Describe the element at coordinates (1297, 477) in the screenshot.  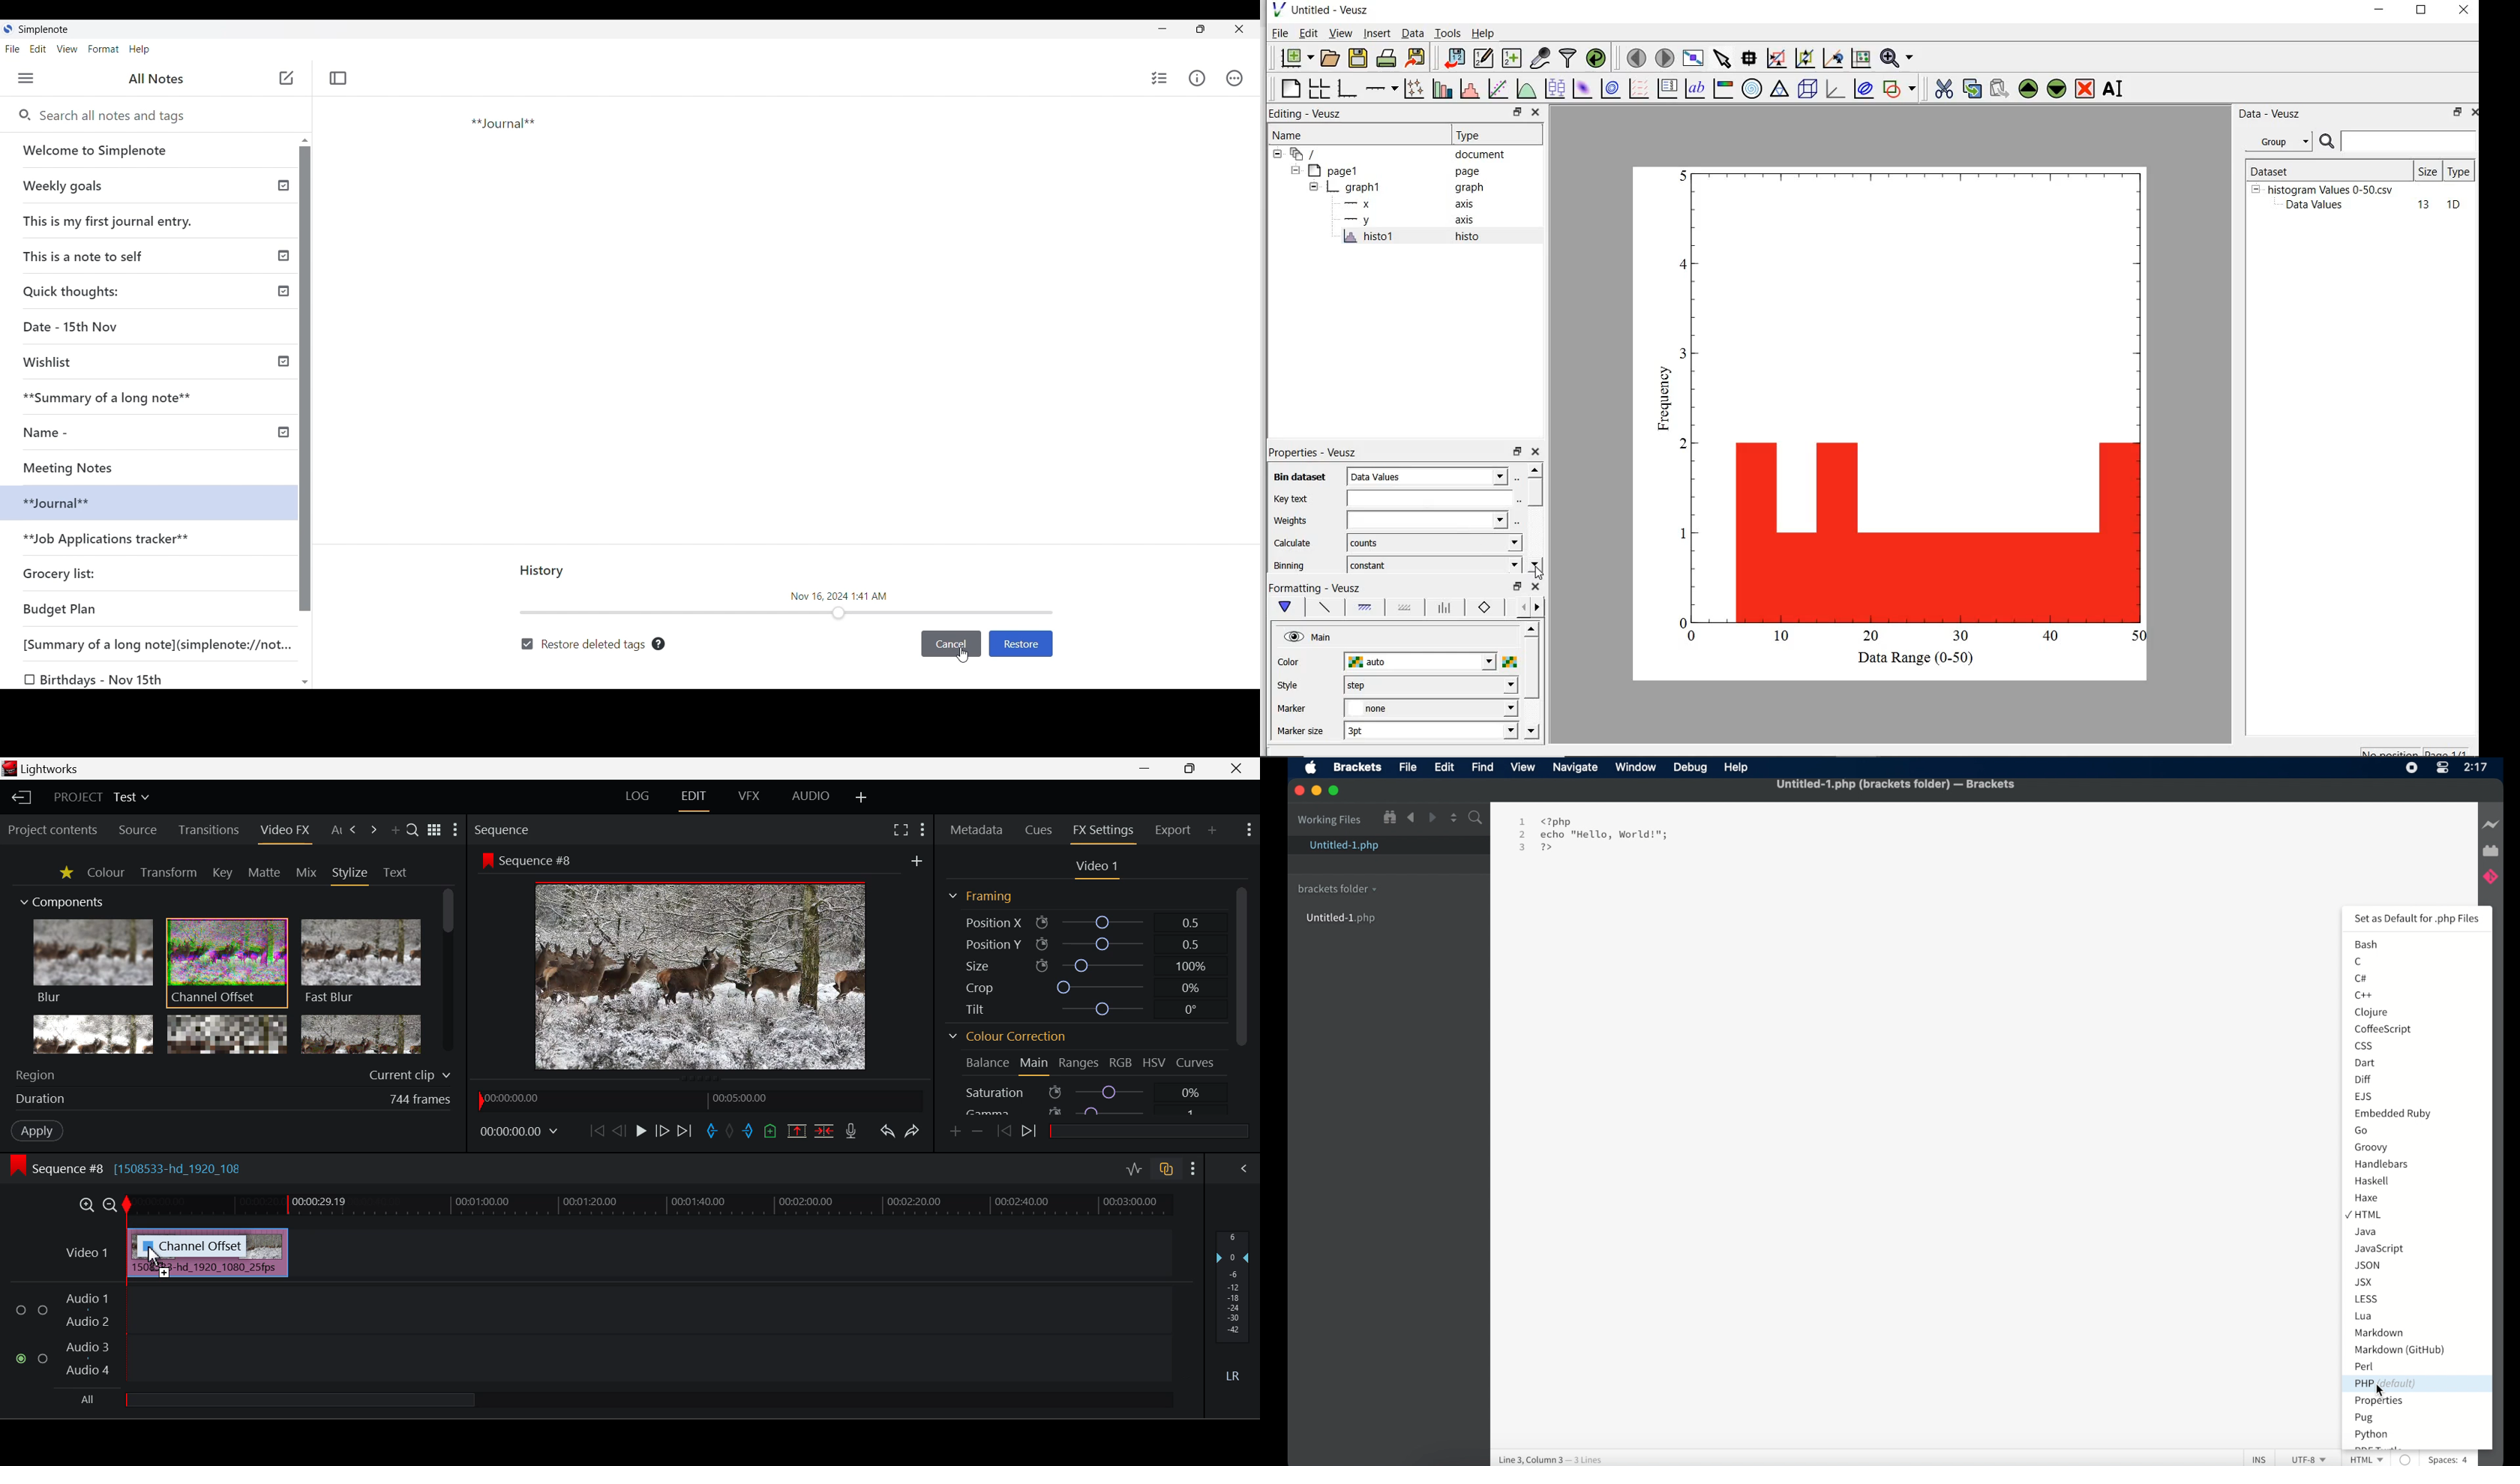
I see `Bin dataset` at that location.